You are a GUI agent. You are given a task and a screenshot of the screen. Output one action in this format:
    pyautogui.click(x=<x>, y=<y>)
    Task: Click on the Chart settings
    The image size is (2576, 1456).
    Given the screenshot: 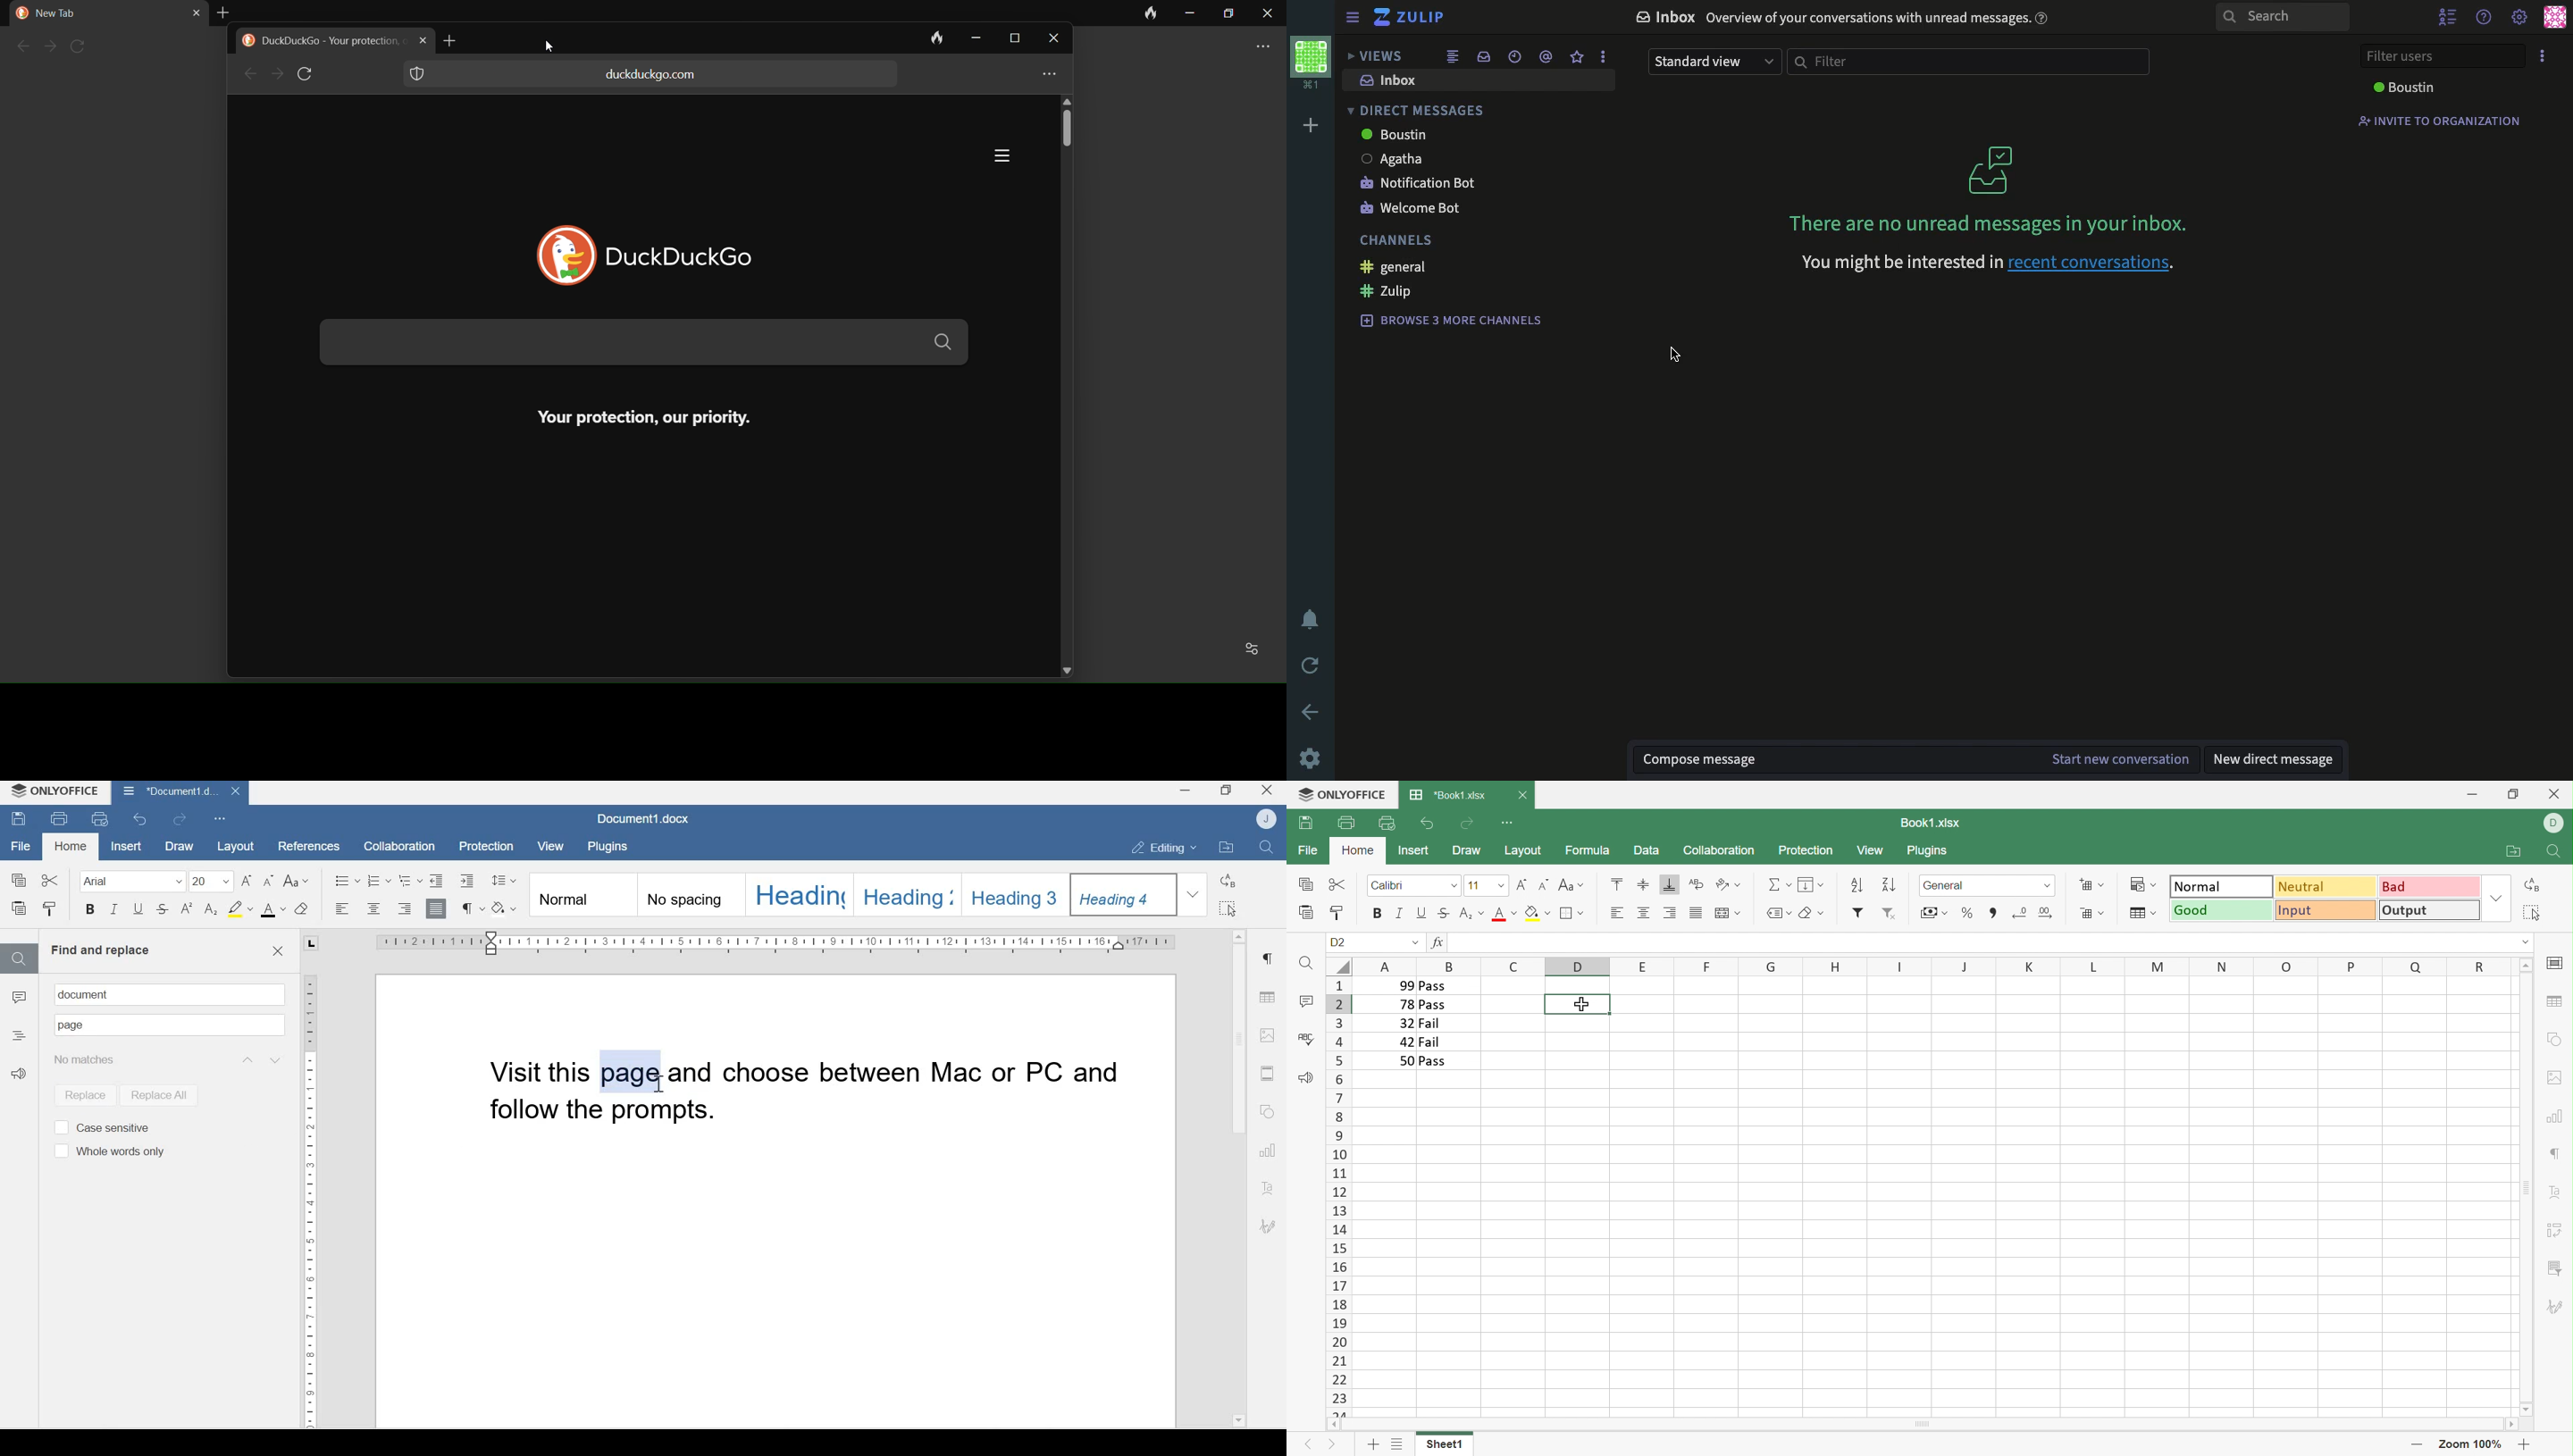 What is the action you would take?
    pyautogui.click(x=2552, y=1115)
    